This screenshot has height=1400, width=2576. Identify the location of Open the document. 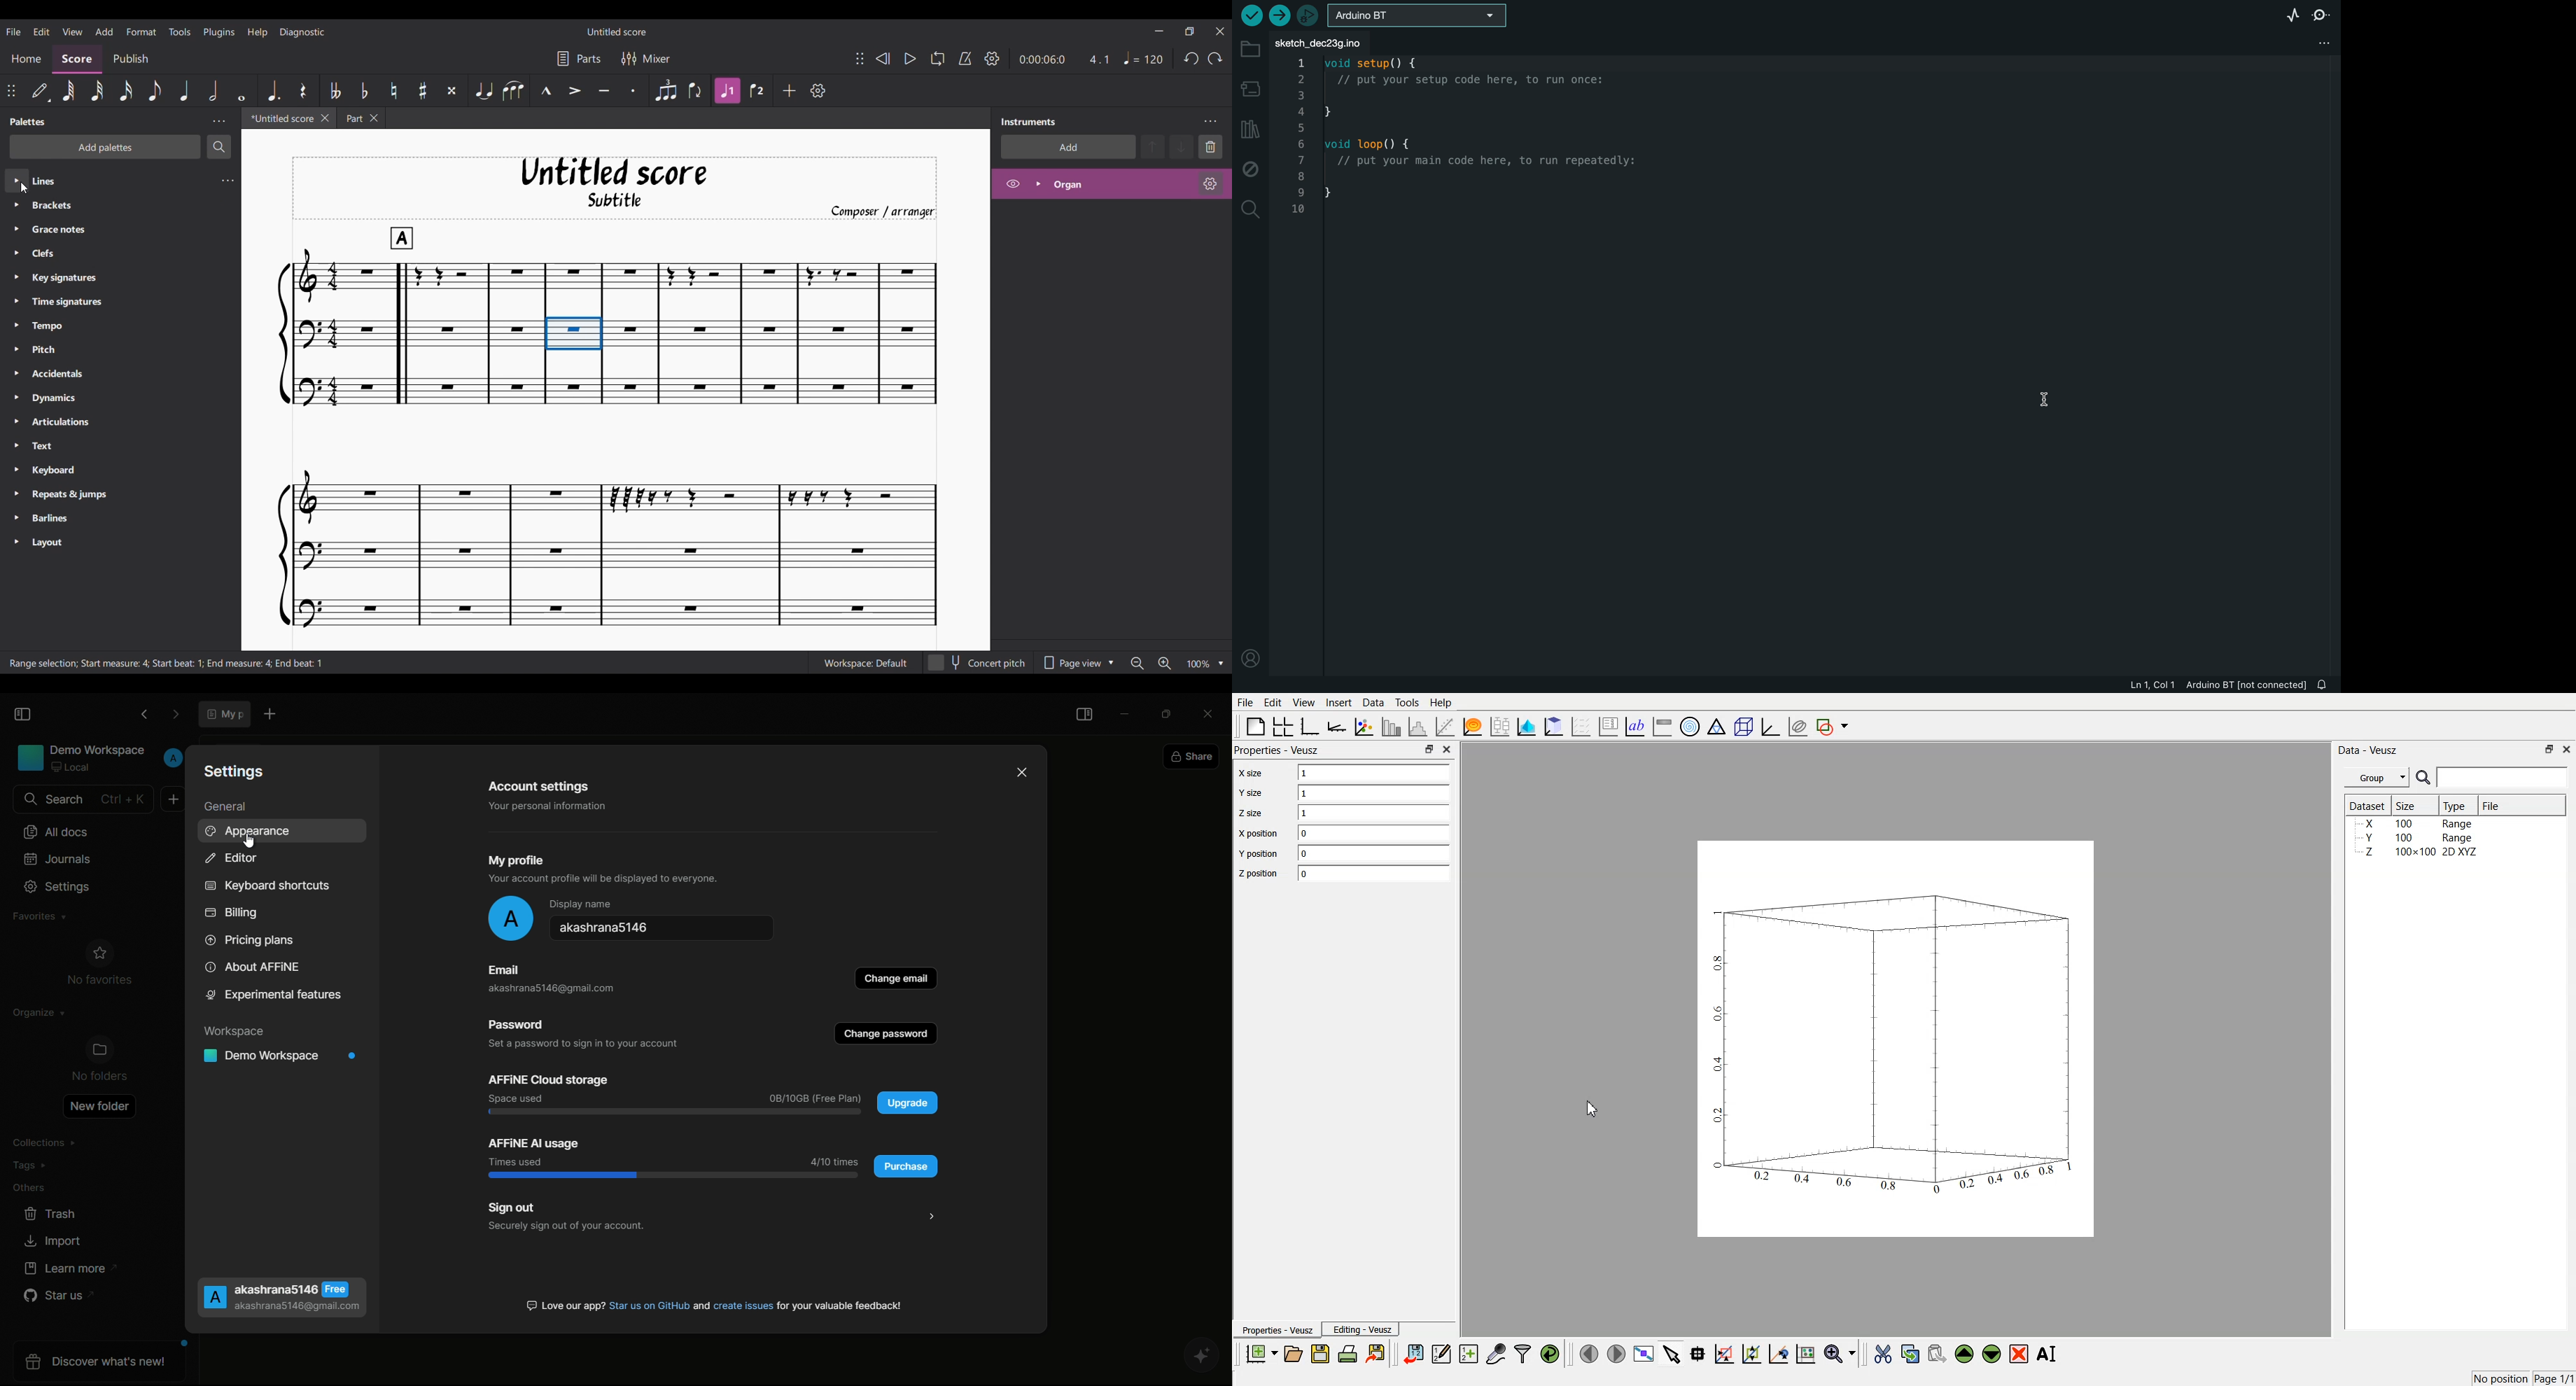
(1292, 1354).